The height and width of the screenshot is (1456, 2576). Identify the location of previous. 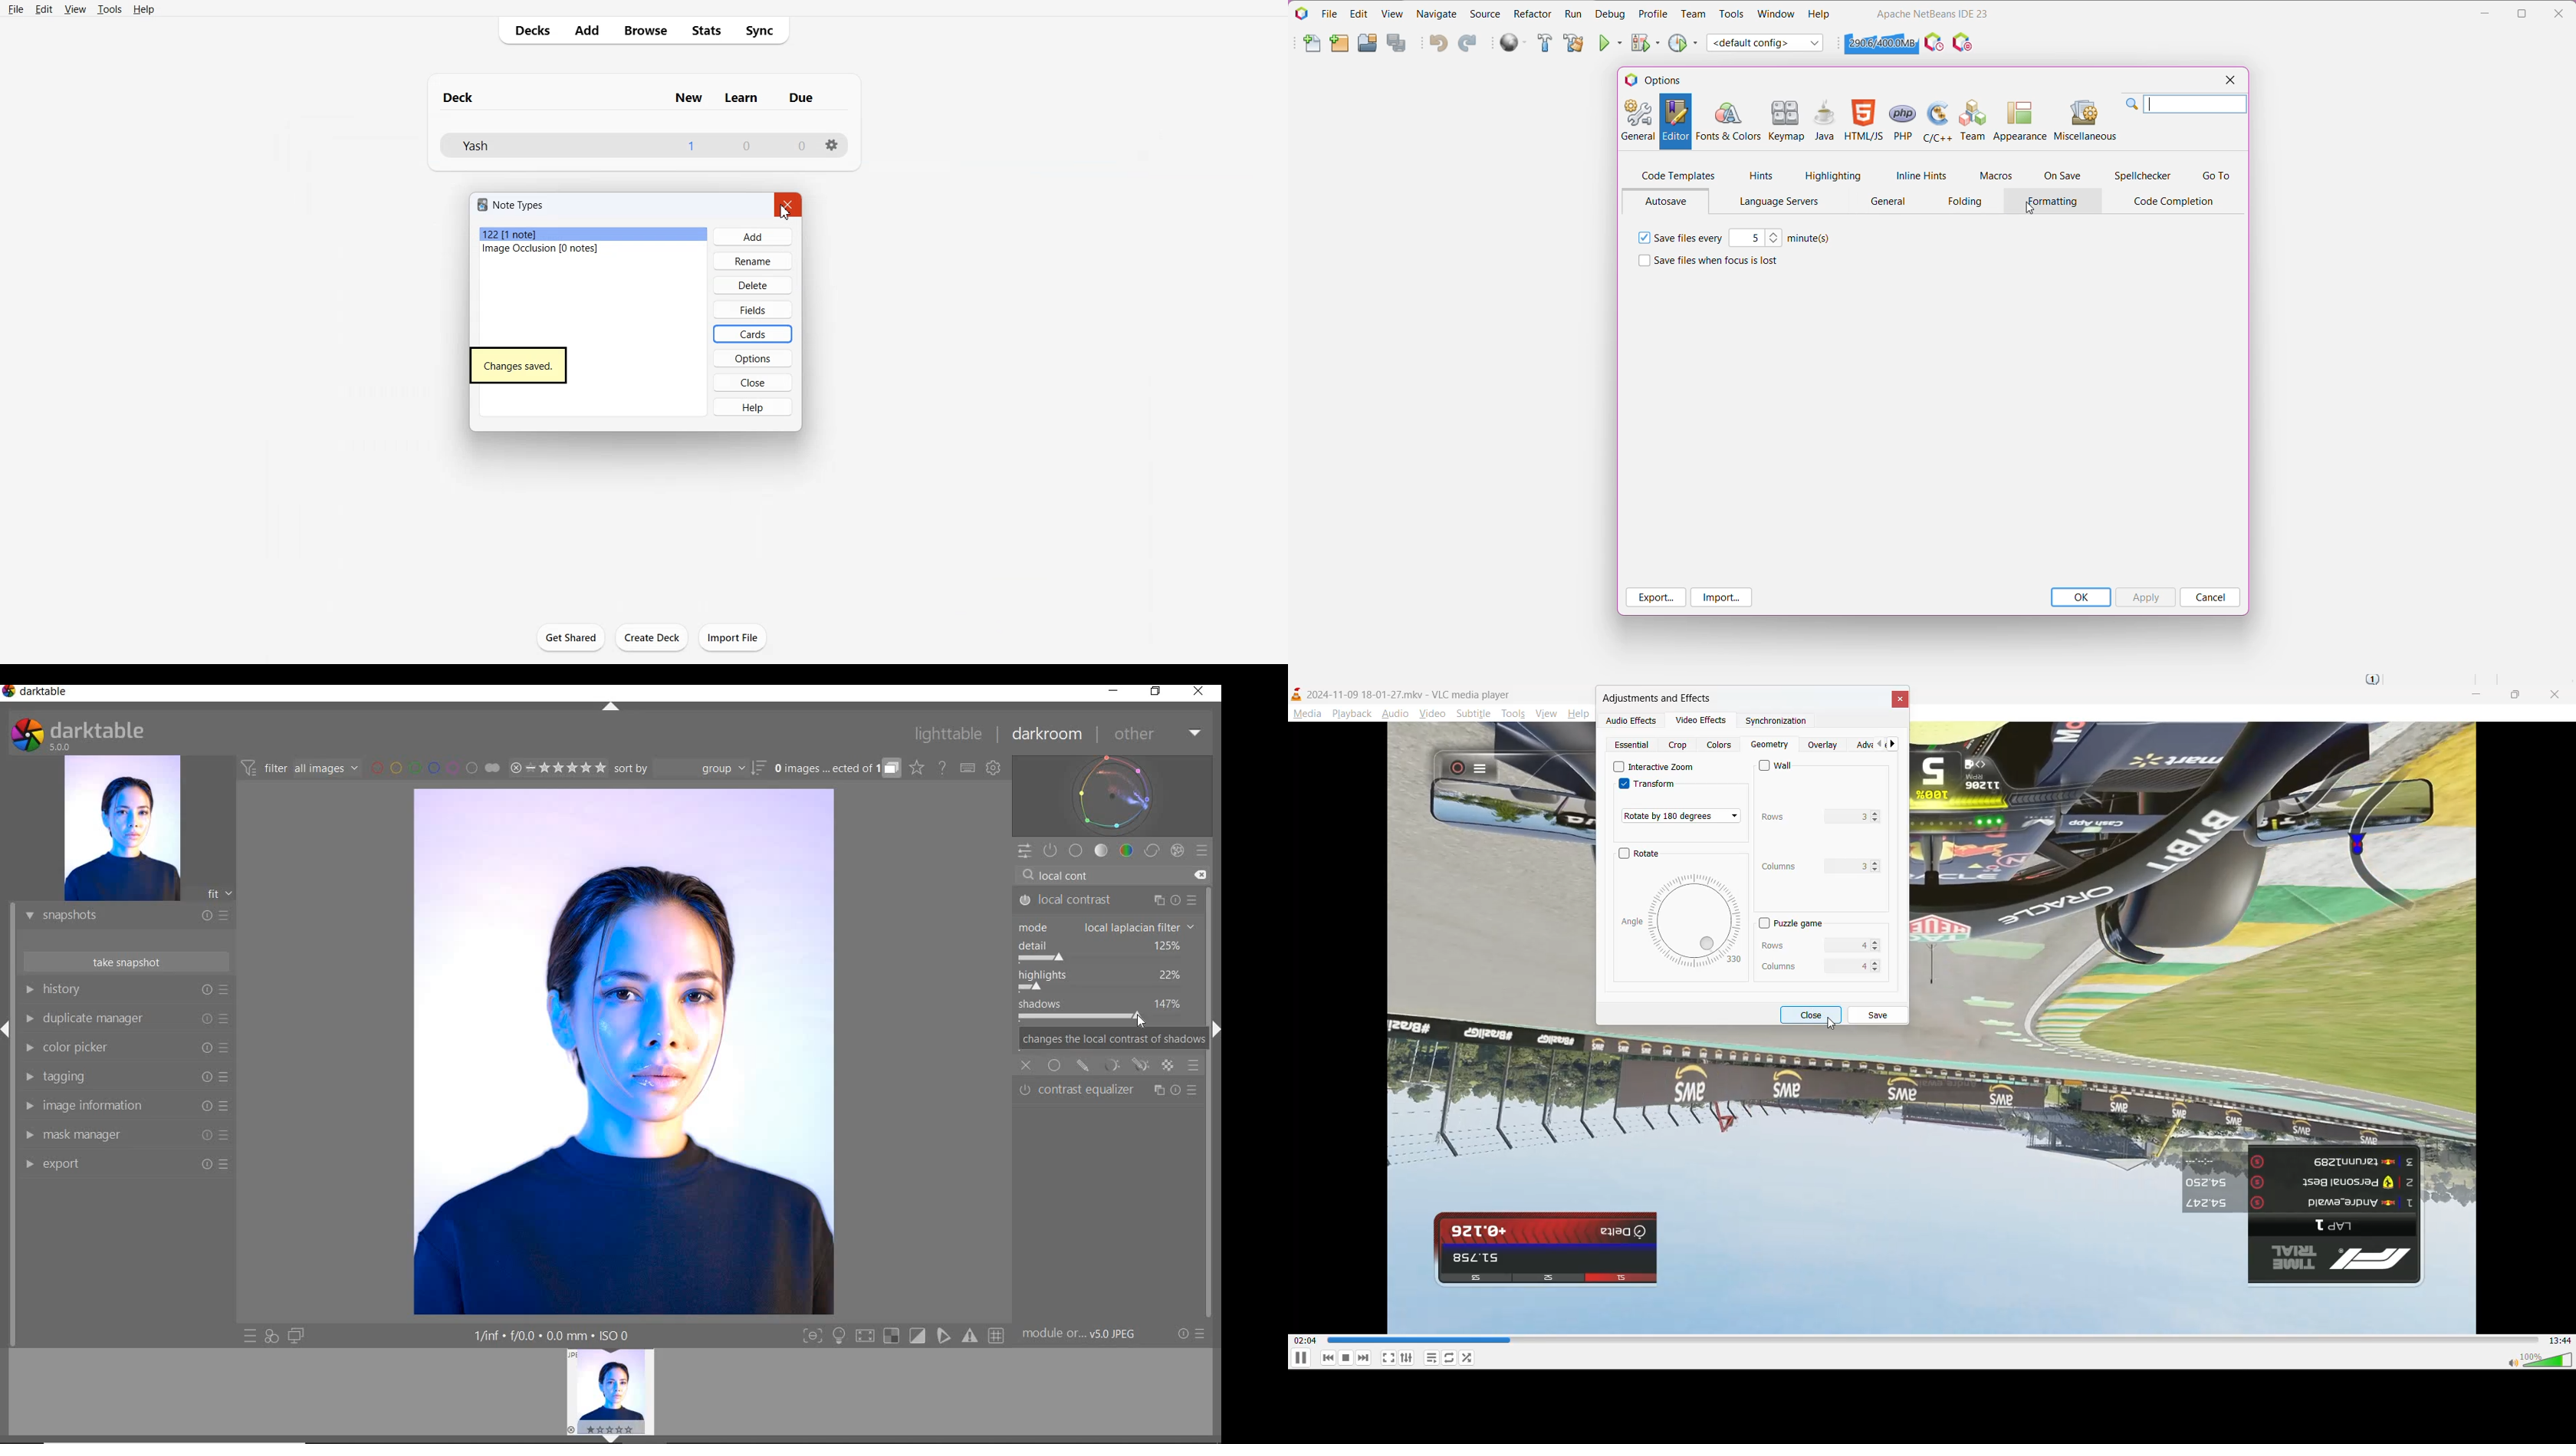
(1329, 1358).